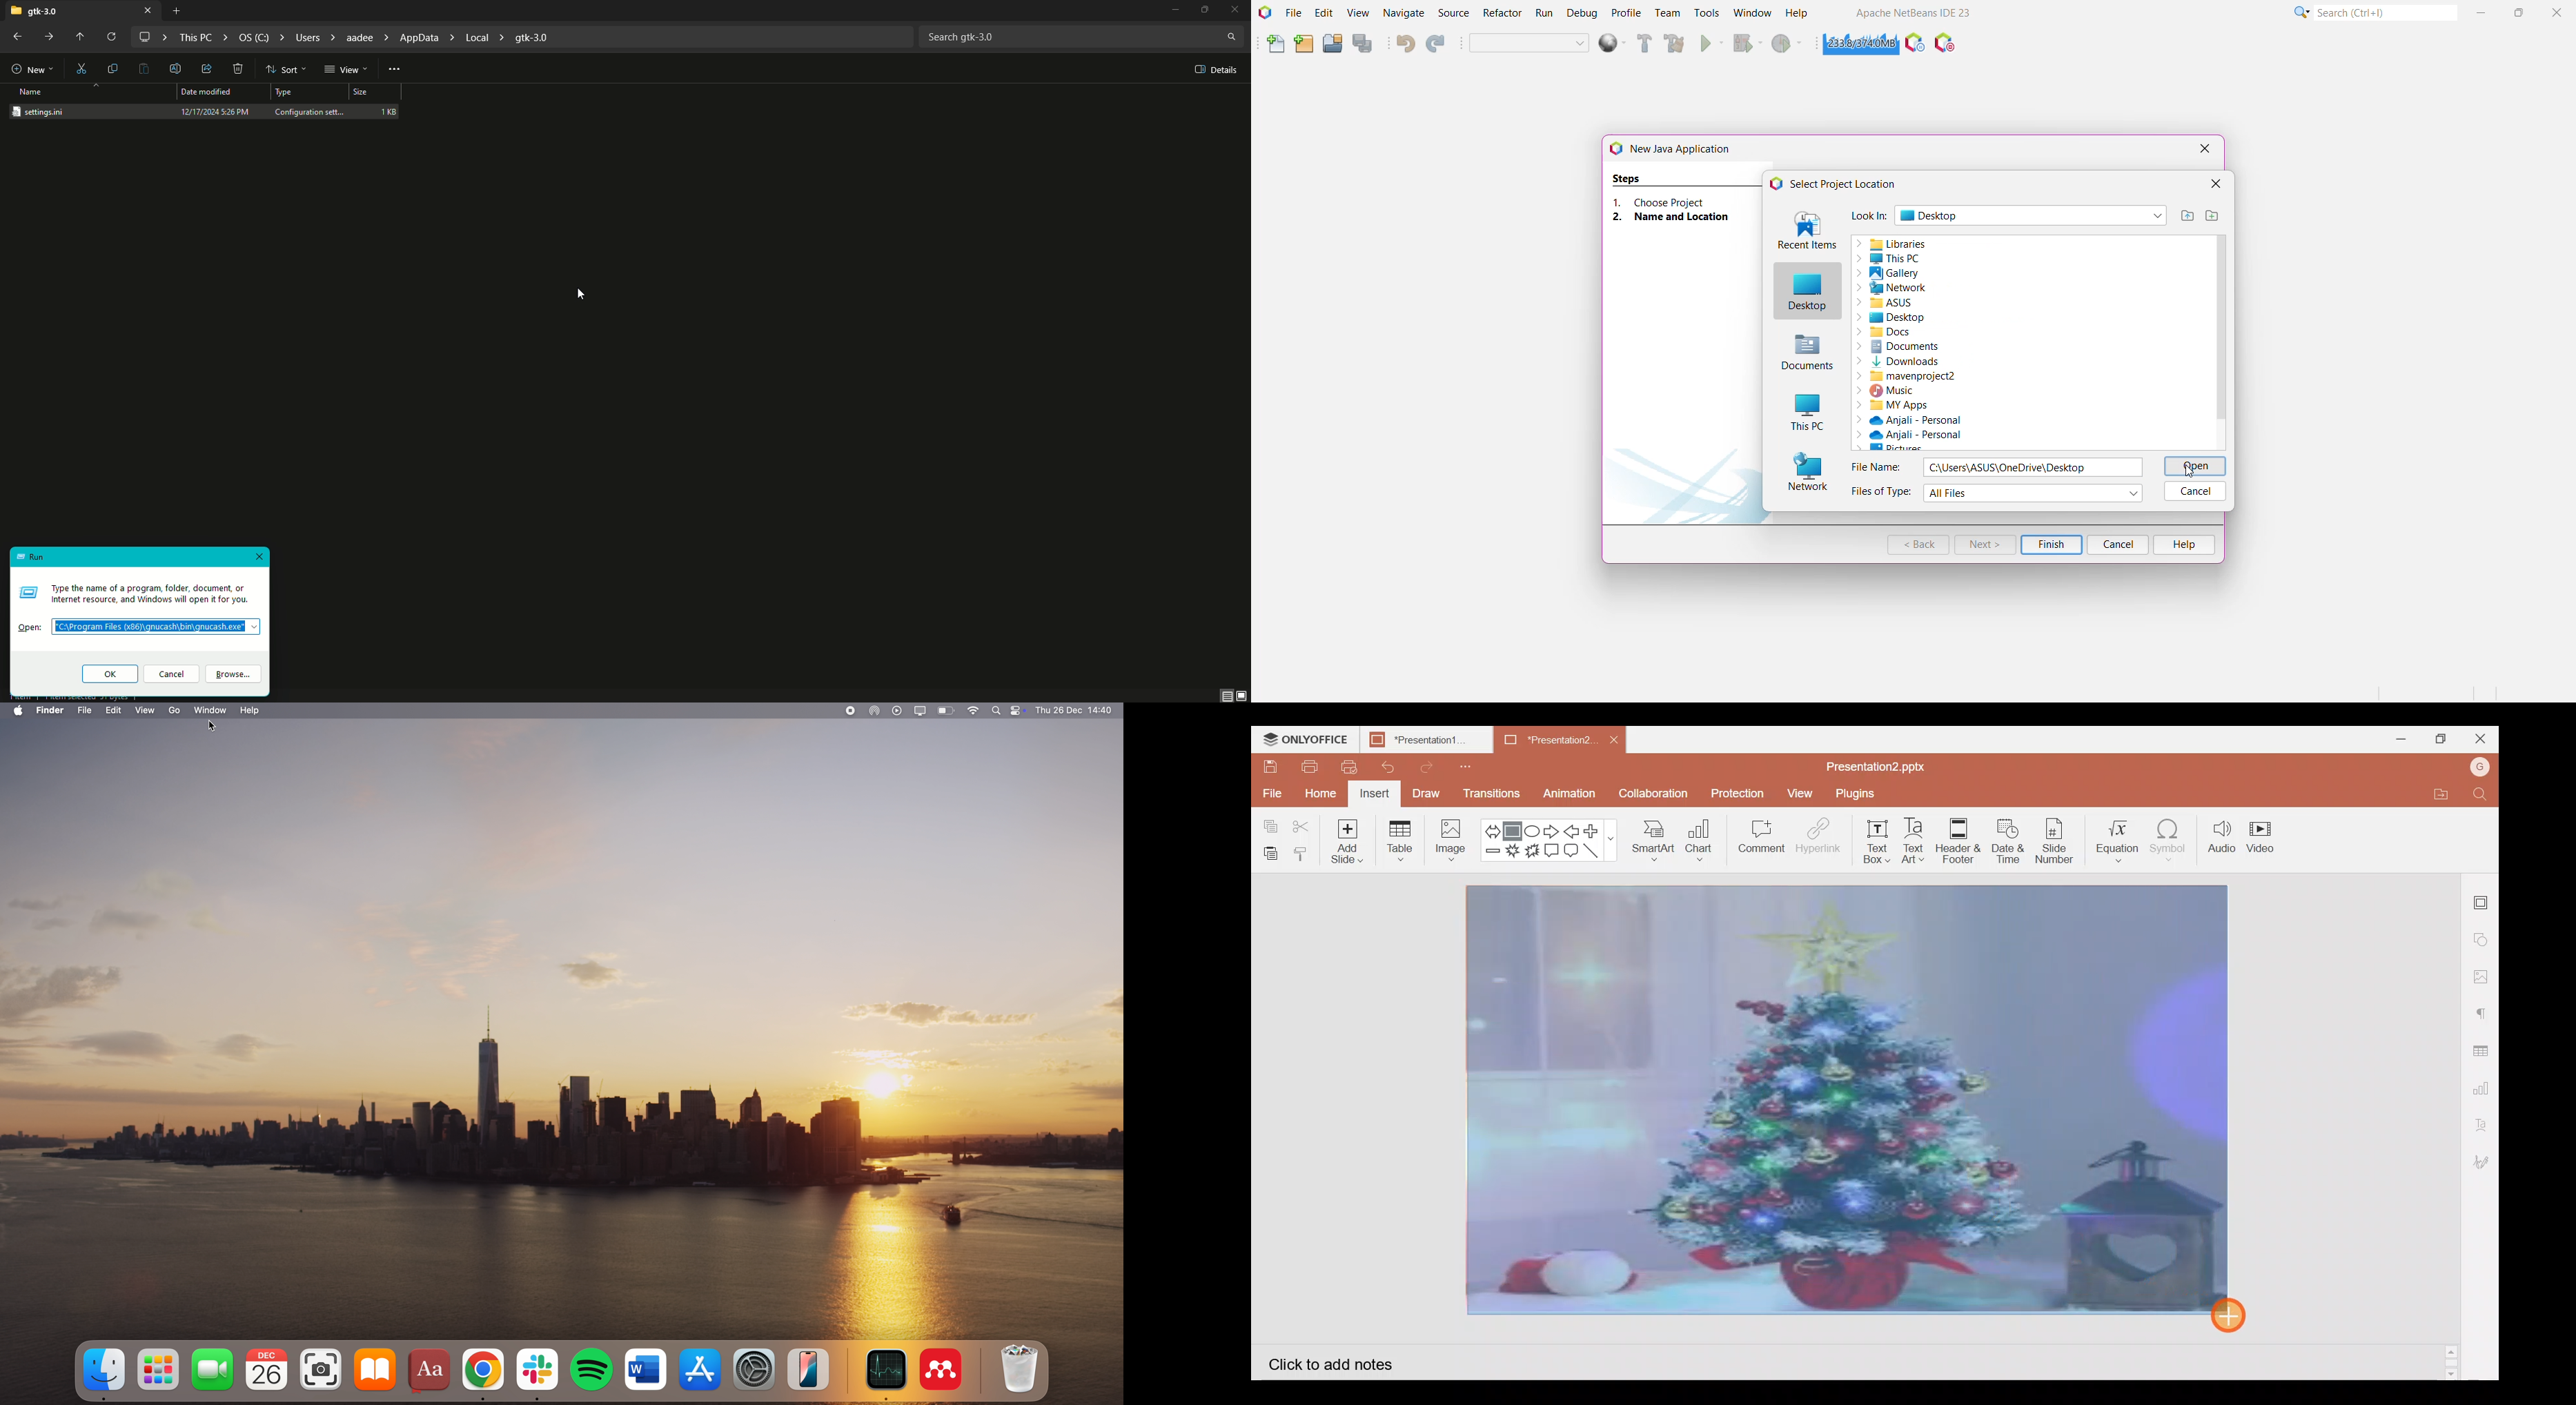 The image size is (2576, 1428). I want to click on settings, so click(752, 1370).